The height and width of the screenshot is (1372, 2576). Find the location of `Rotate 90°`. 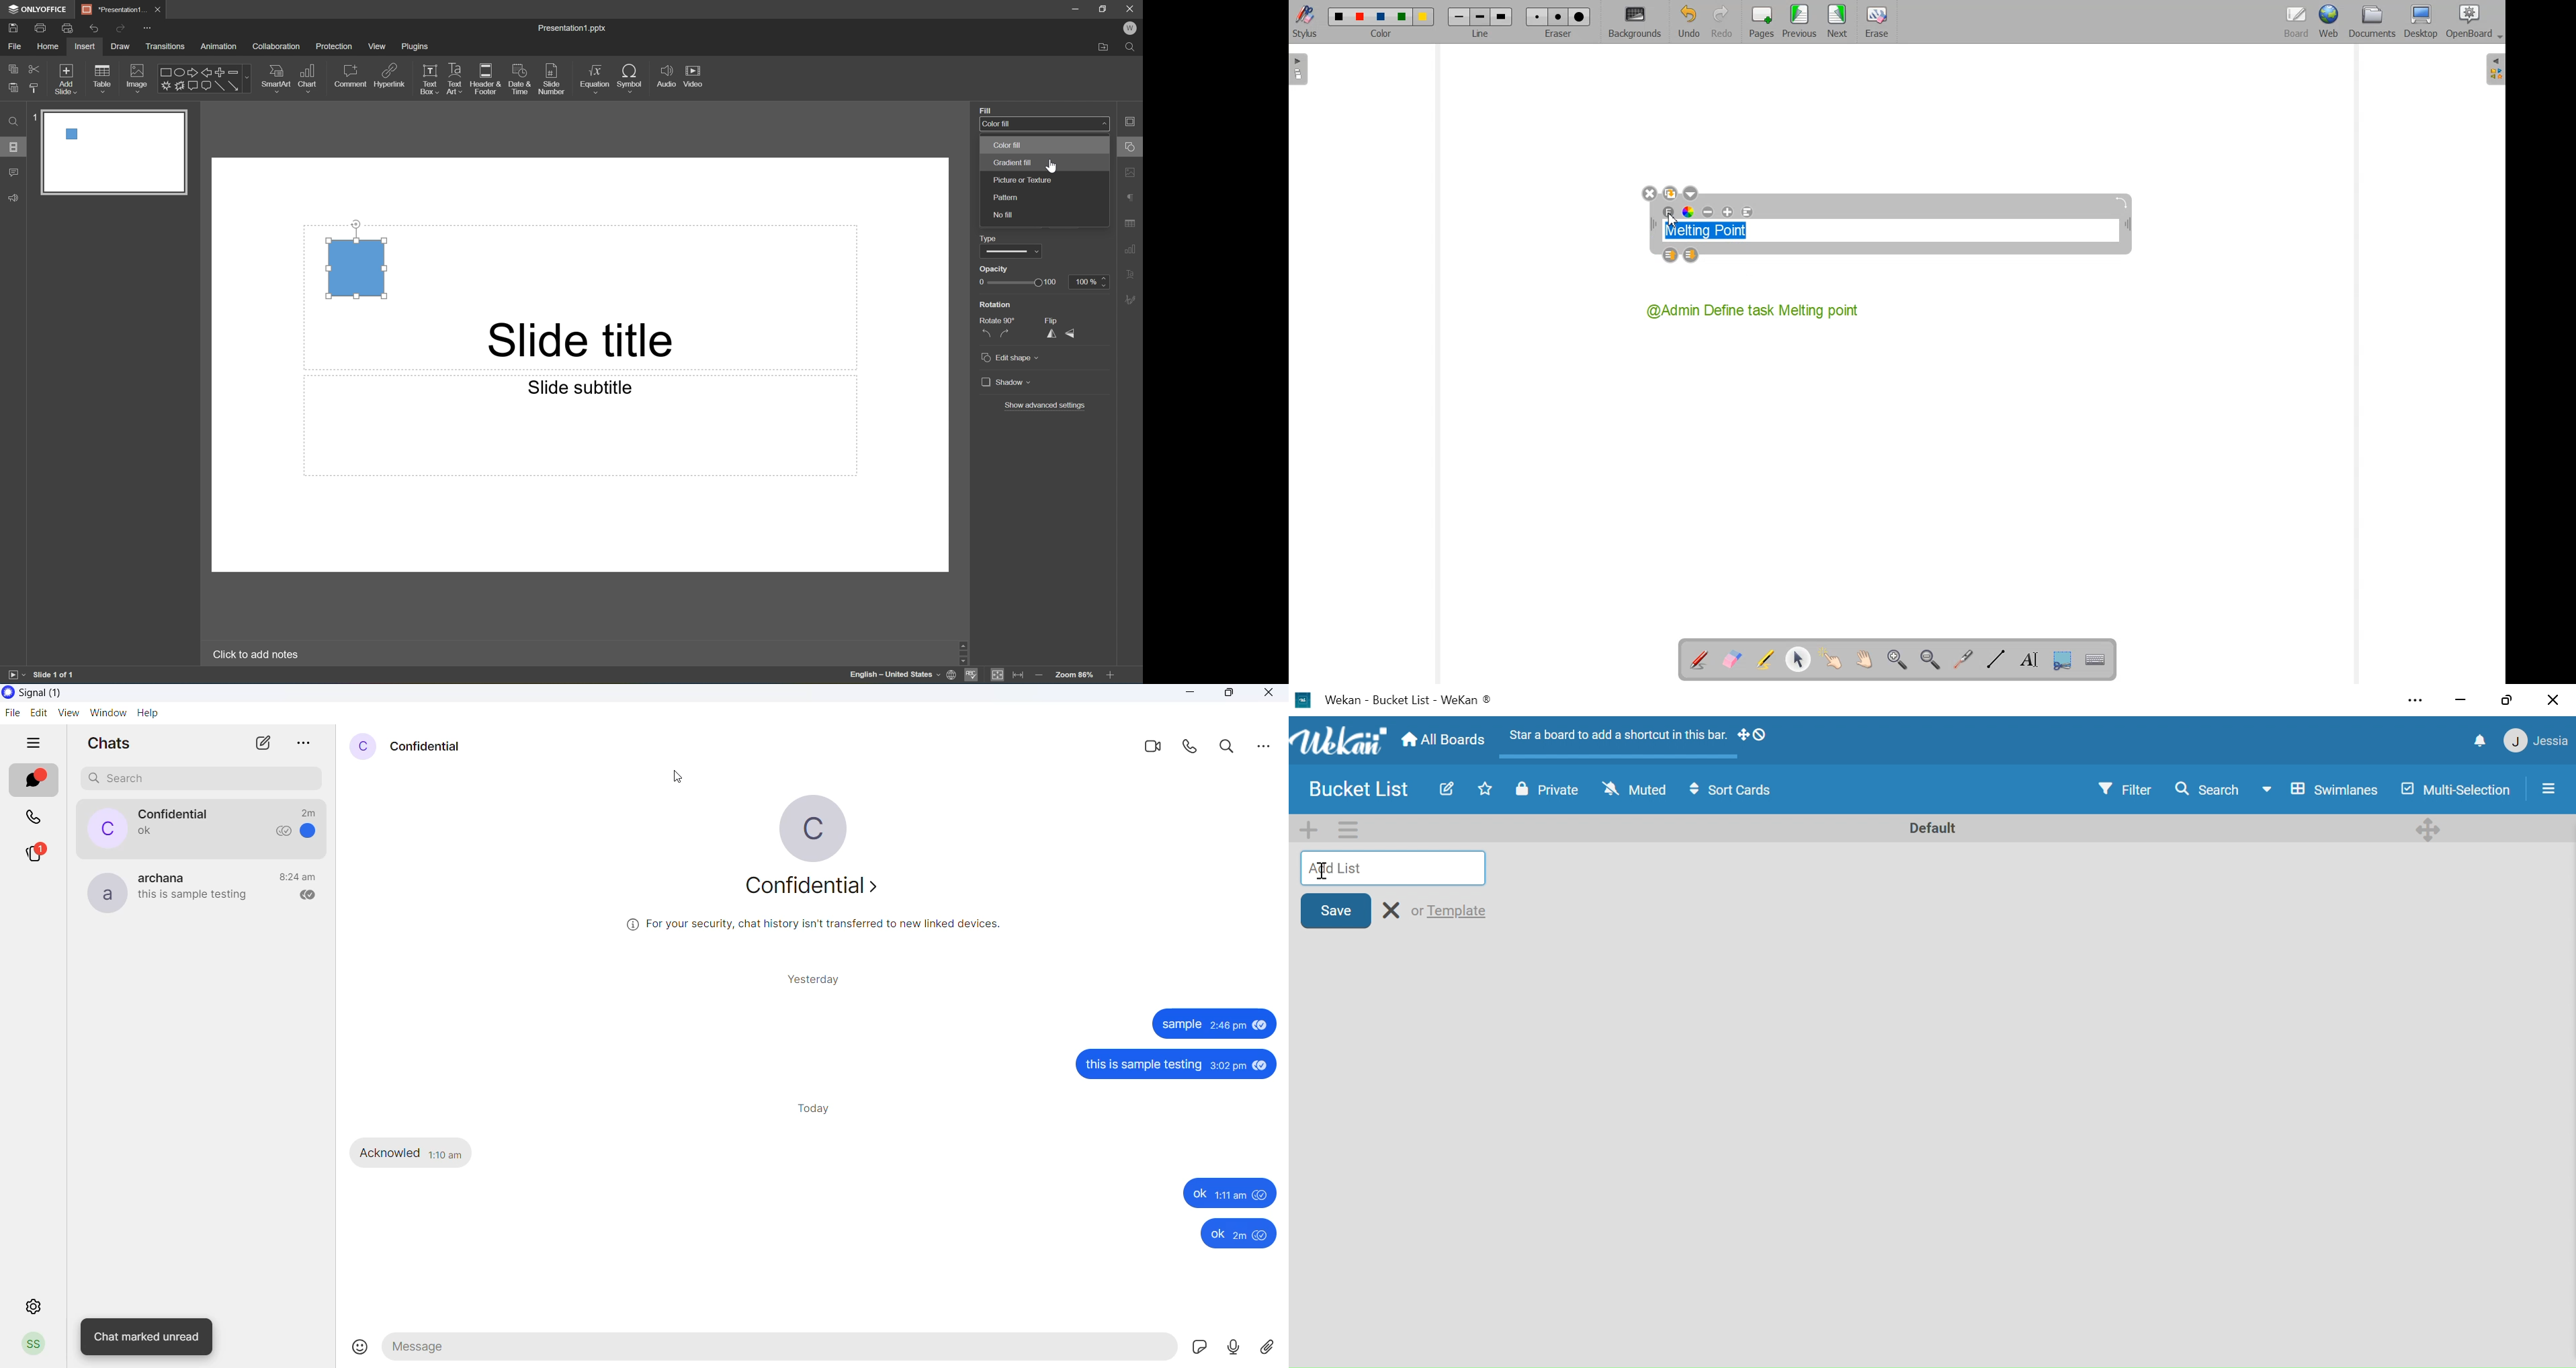

Rotate 90° is located at coordinates (999, 321).